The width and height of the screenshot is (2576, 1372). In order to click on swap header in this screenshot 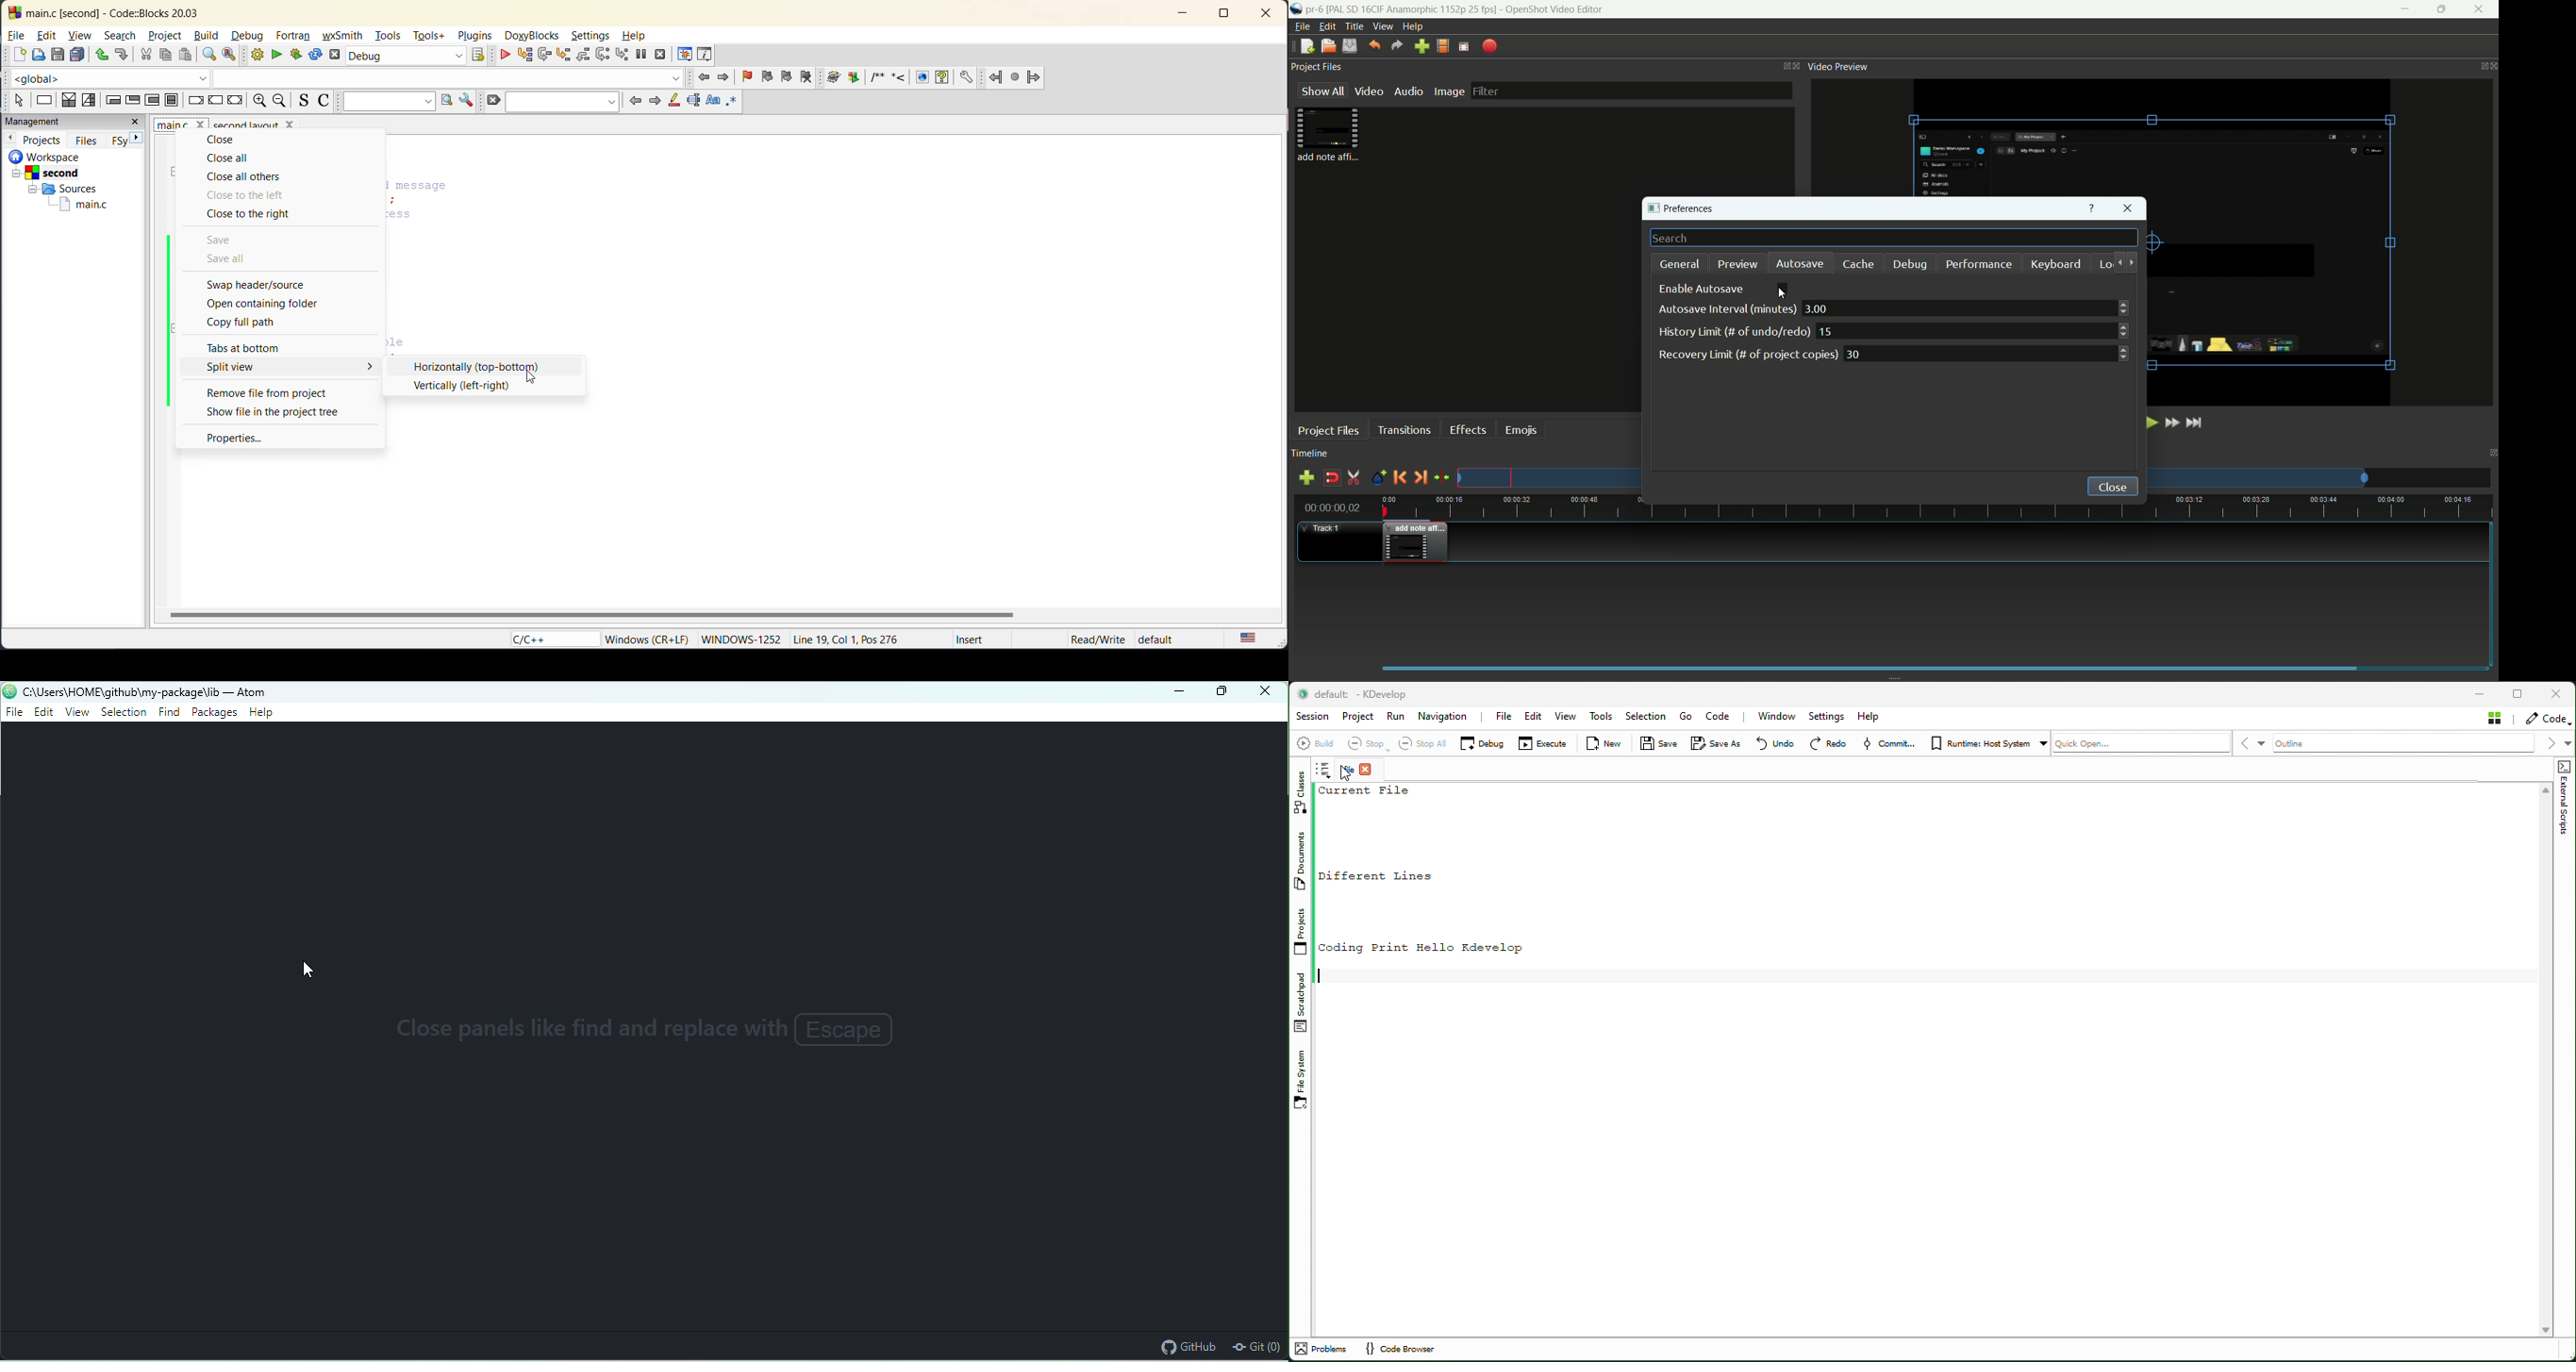, I will do `click(263, 286)`.